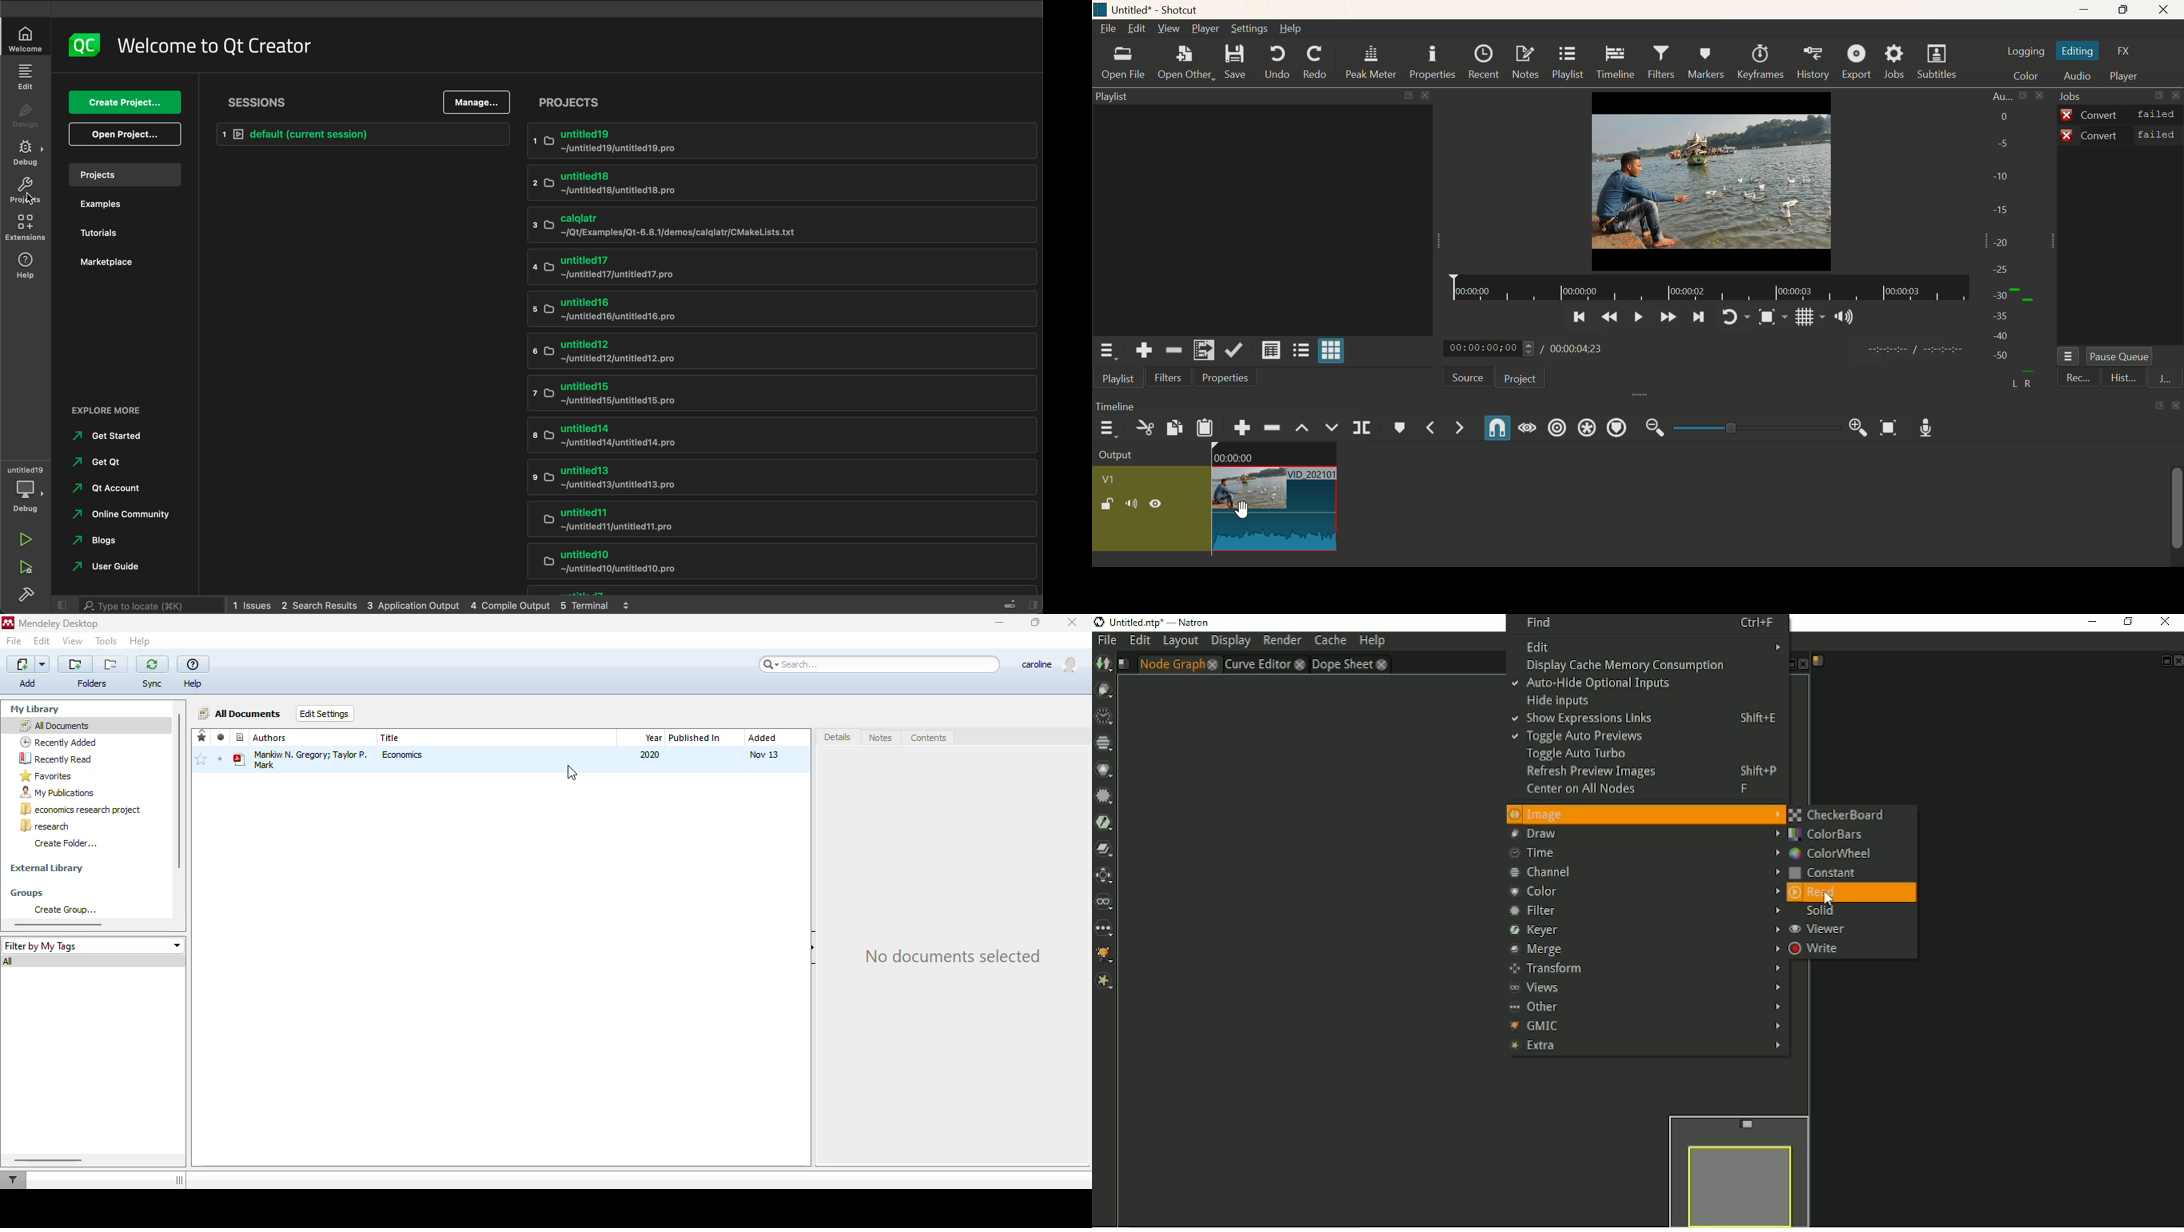  Describe the element at coordinates (1858, 63) in the screenshot. I see `Export` at that location.